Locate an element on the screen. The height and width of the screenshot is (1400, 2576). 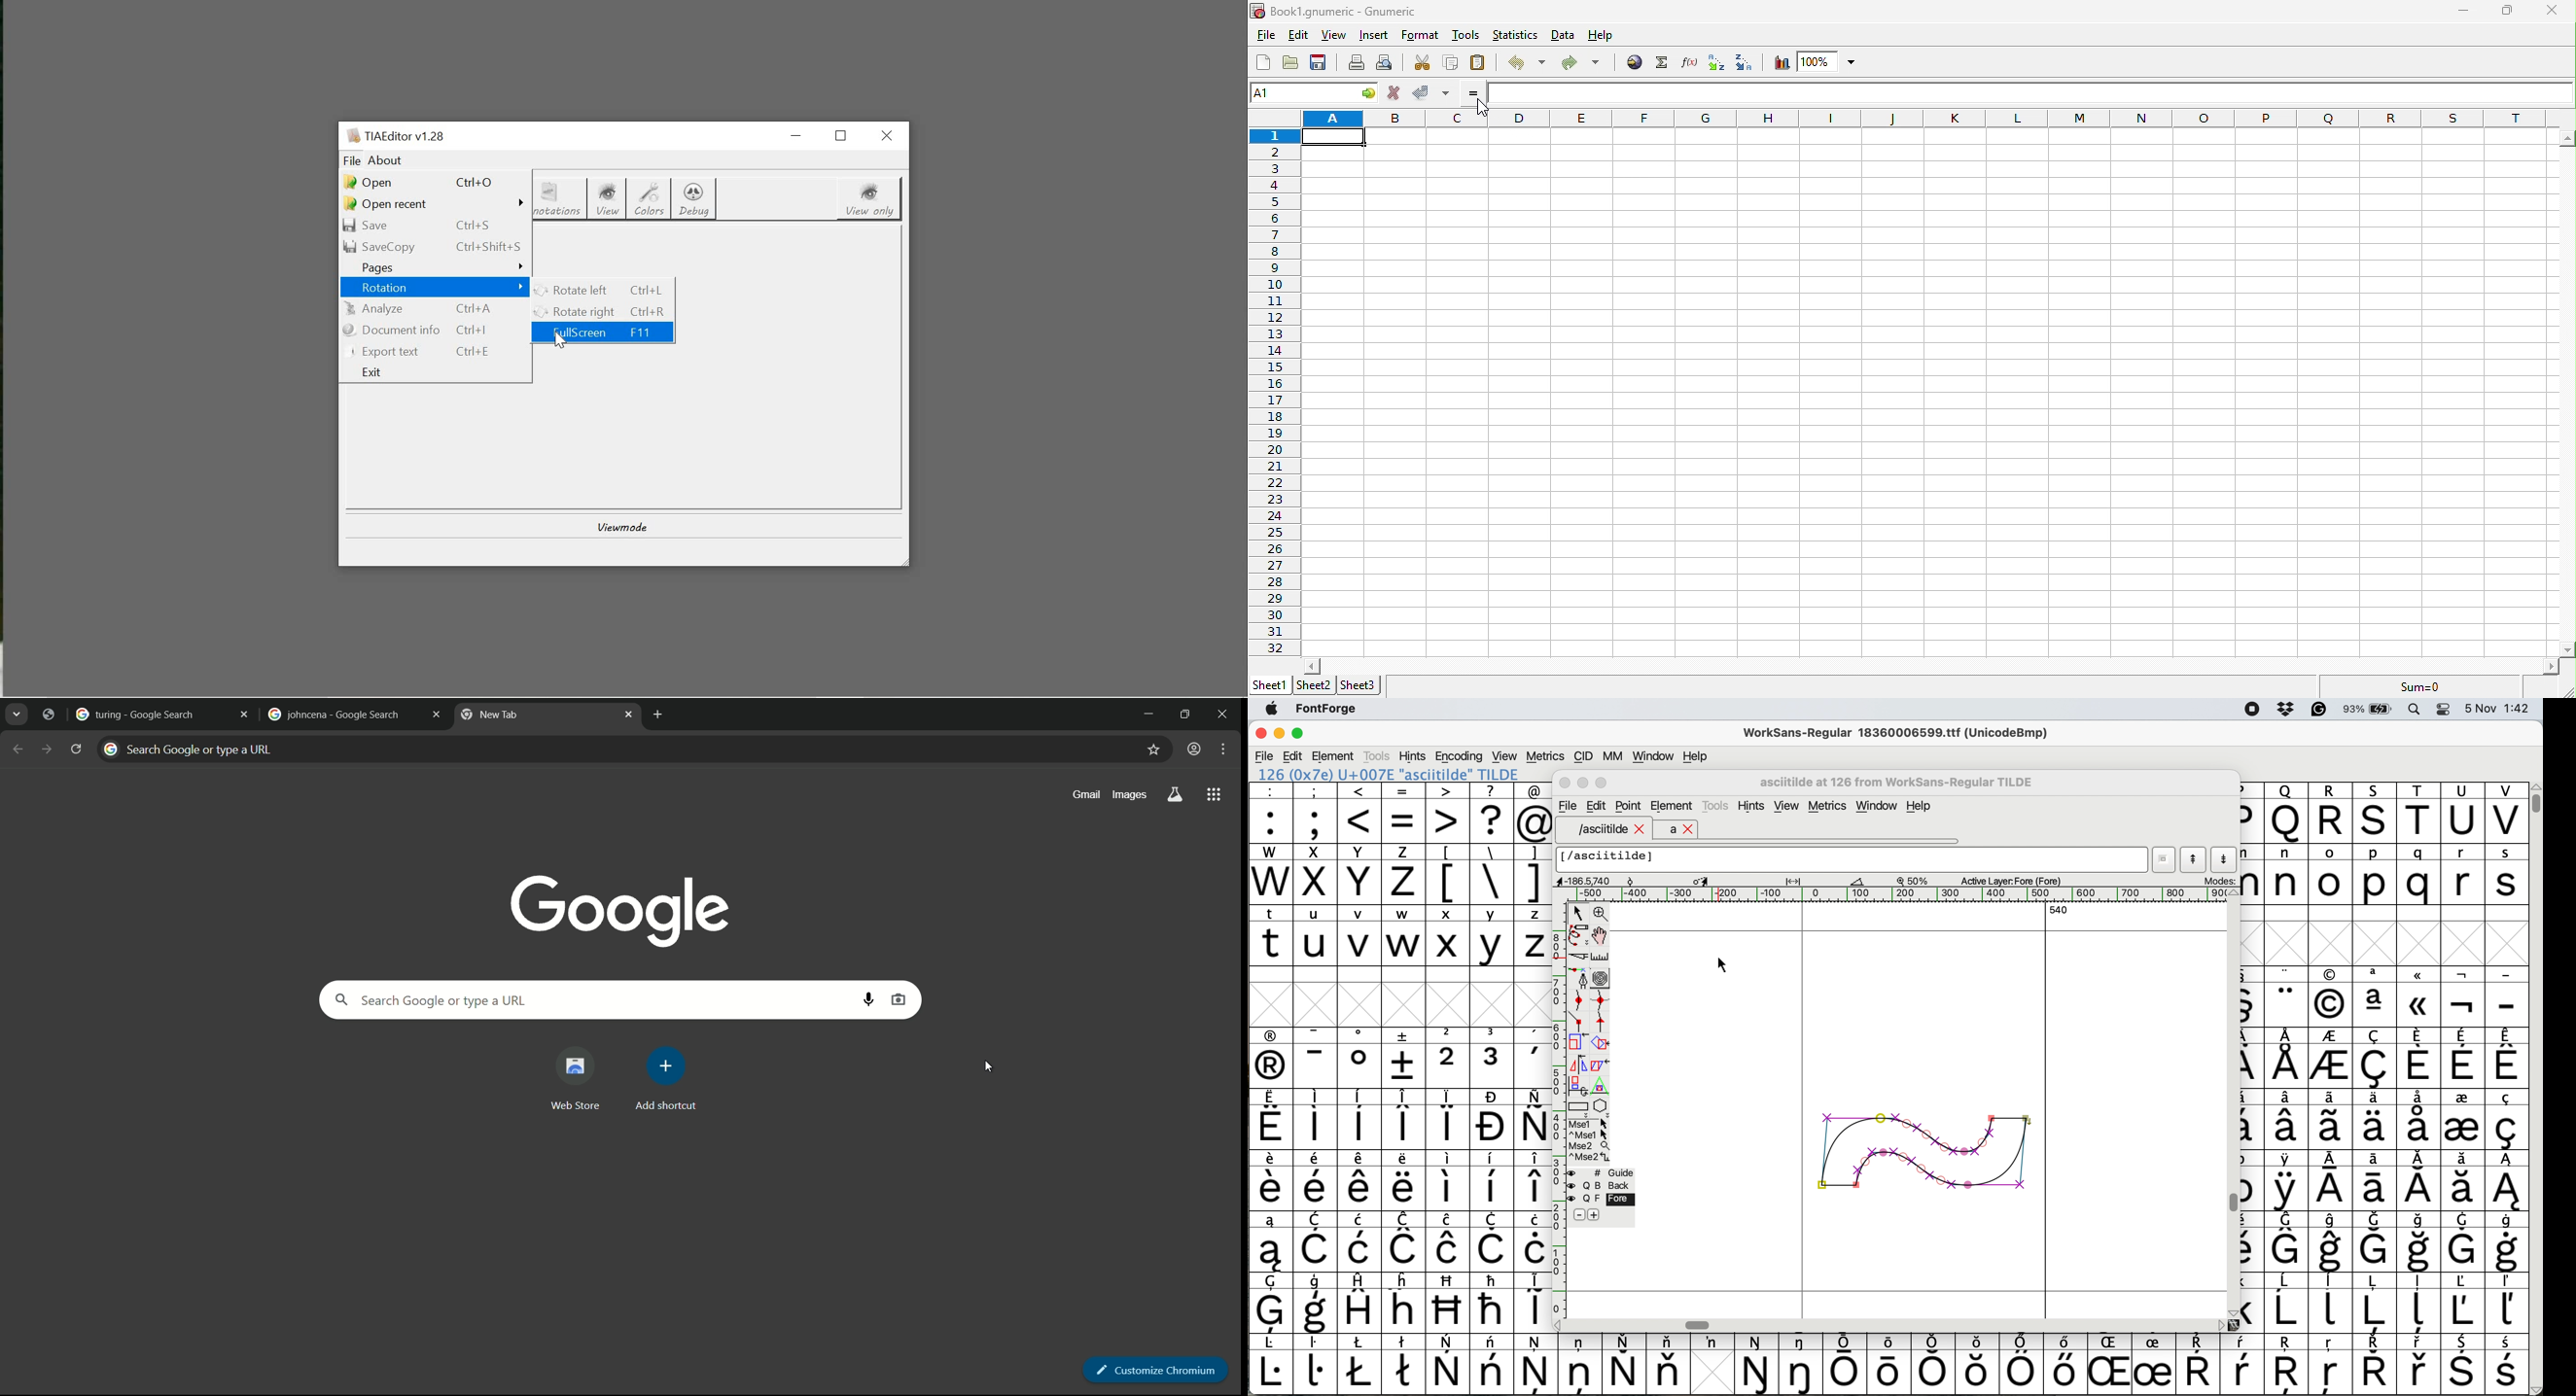
paste is located at coordinates (1477, 62).